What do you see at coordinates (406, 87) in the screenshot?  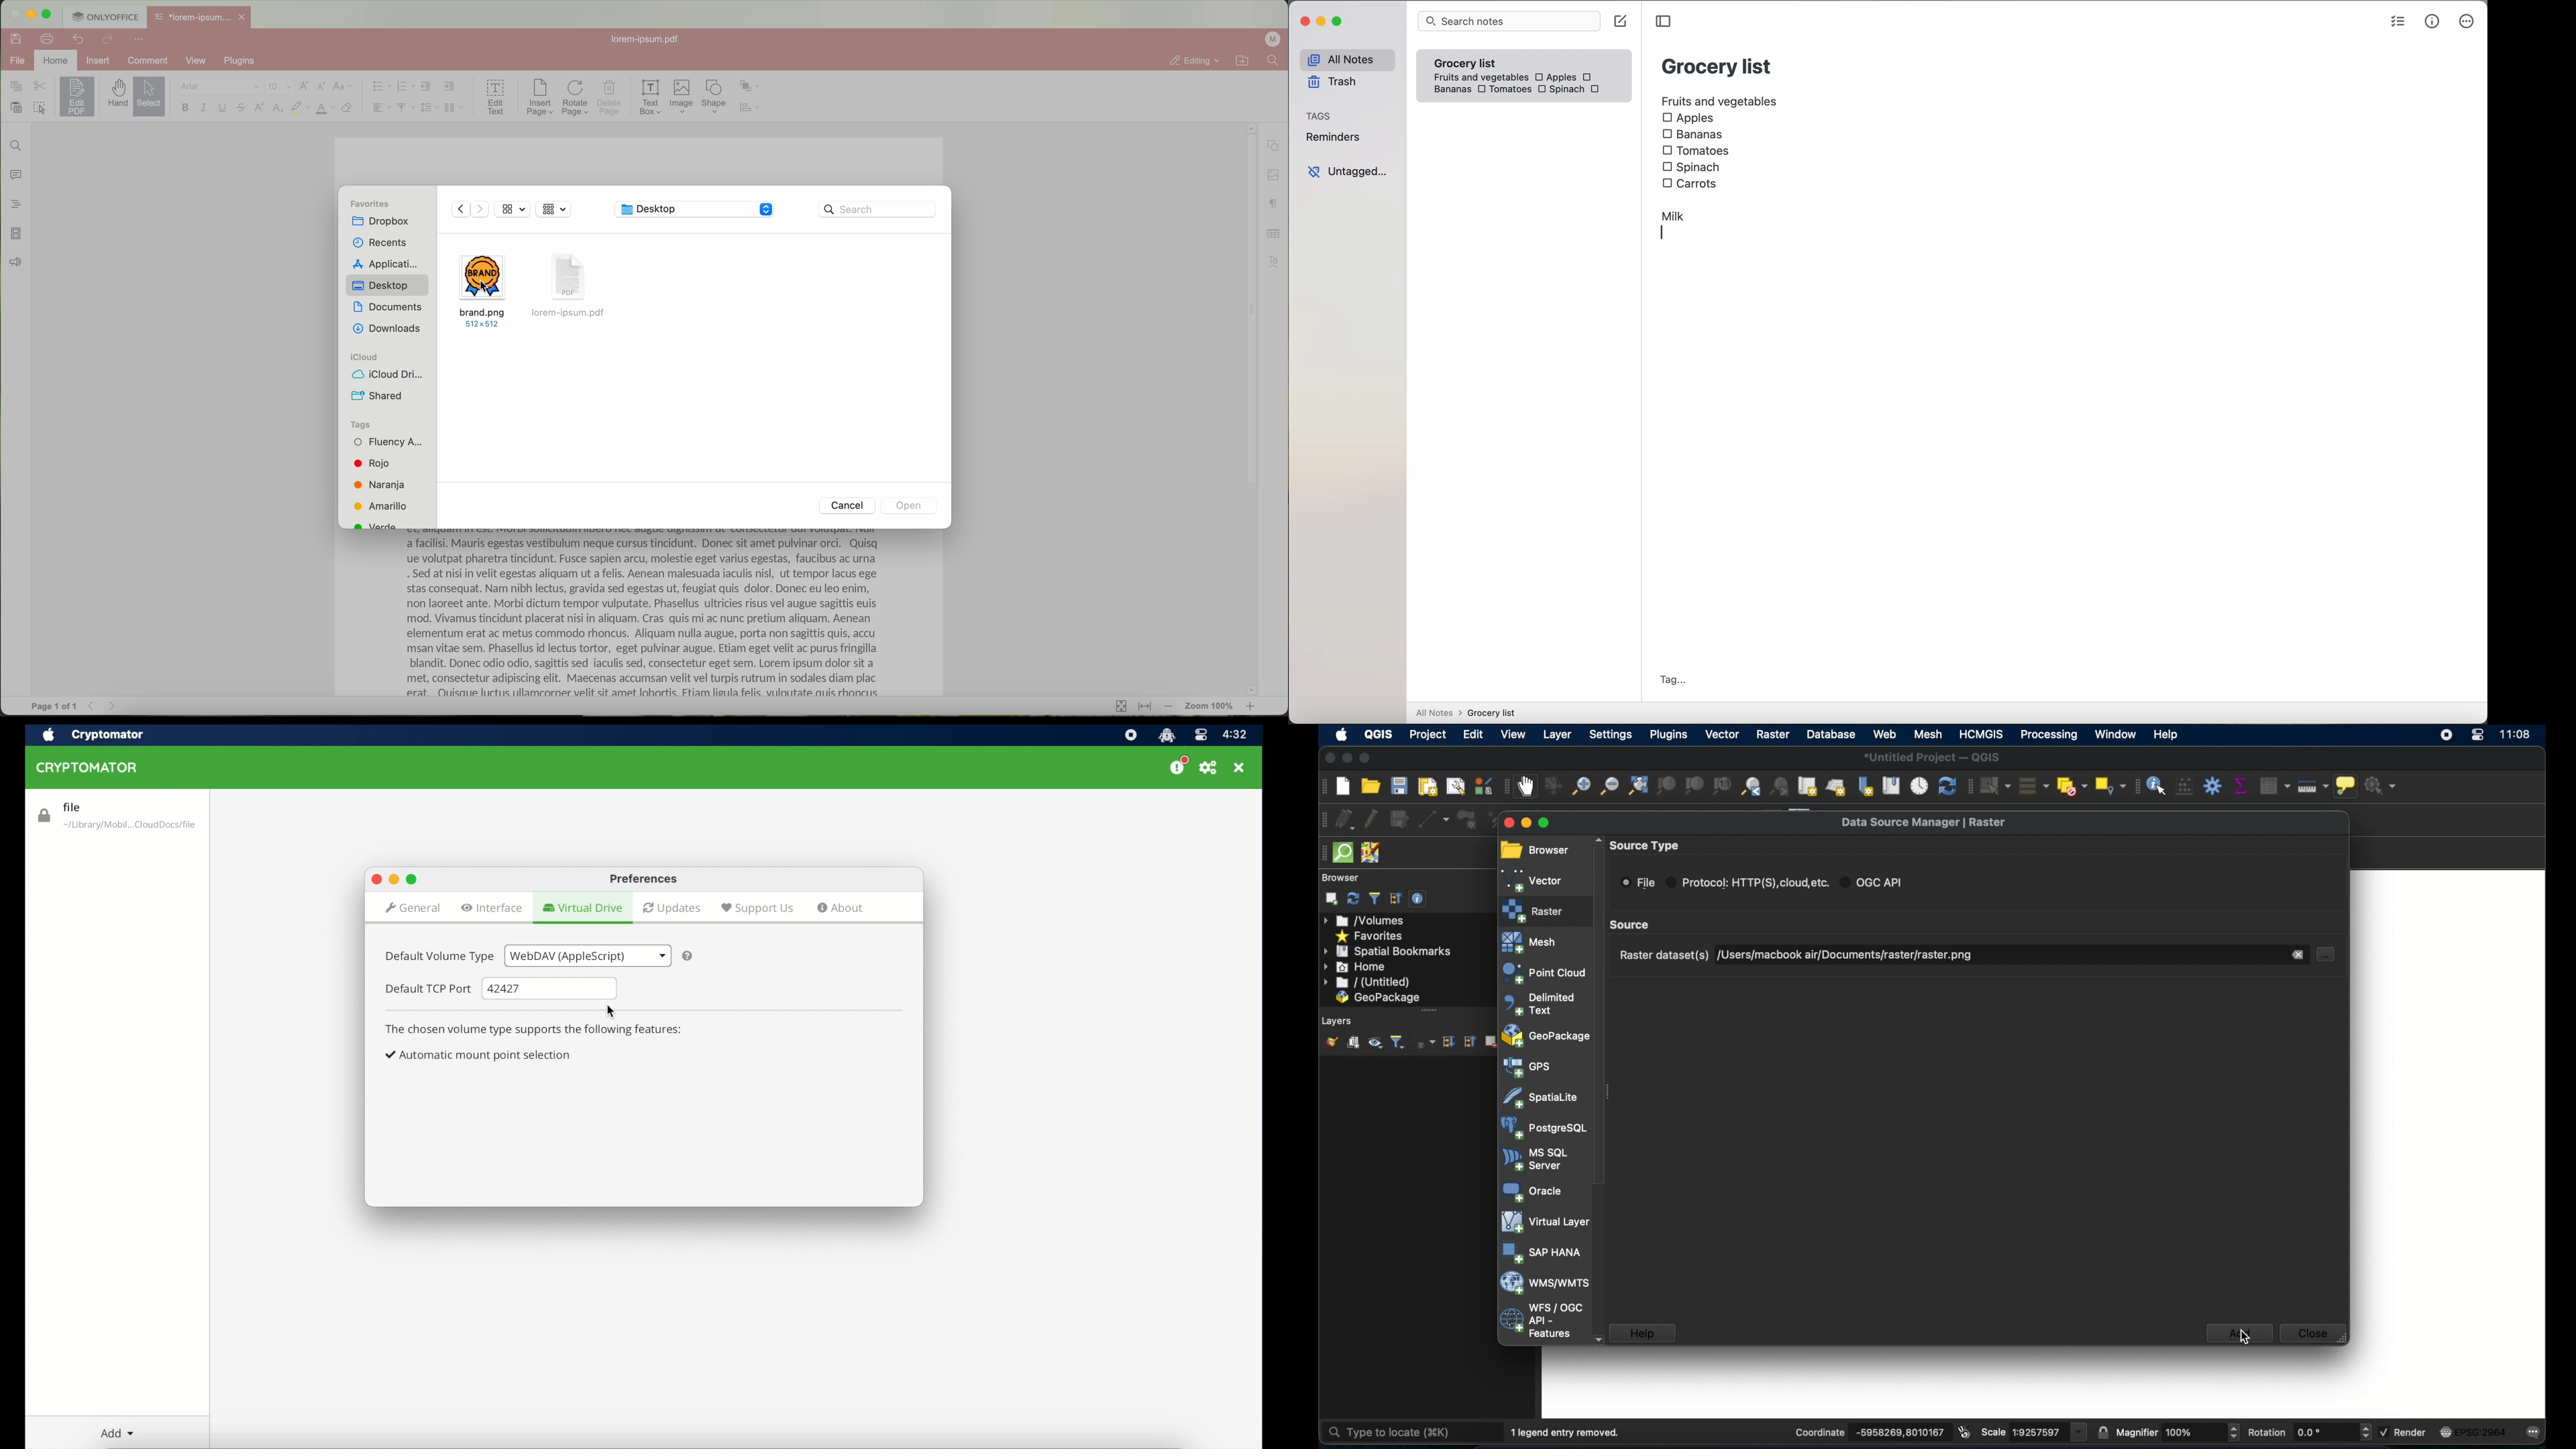 I see `numbering` at bounding box center [406, 87].